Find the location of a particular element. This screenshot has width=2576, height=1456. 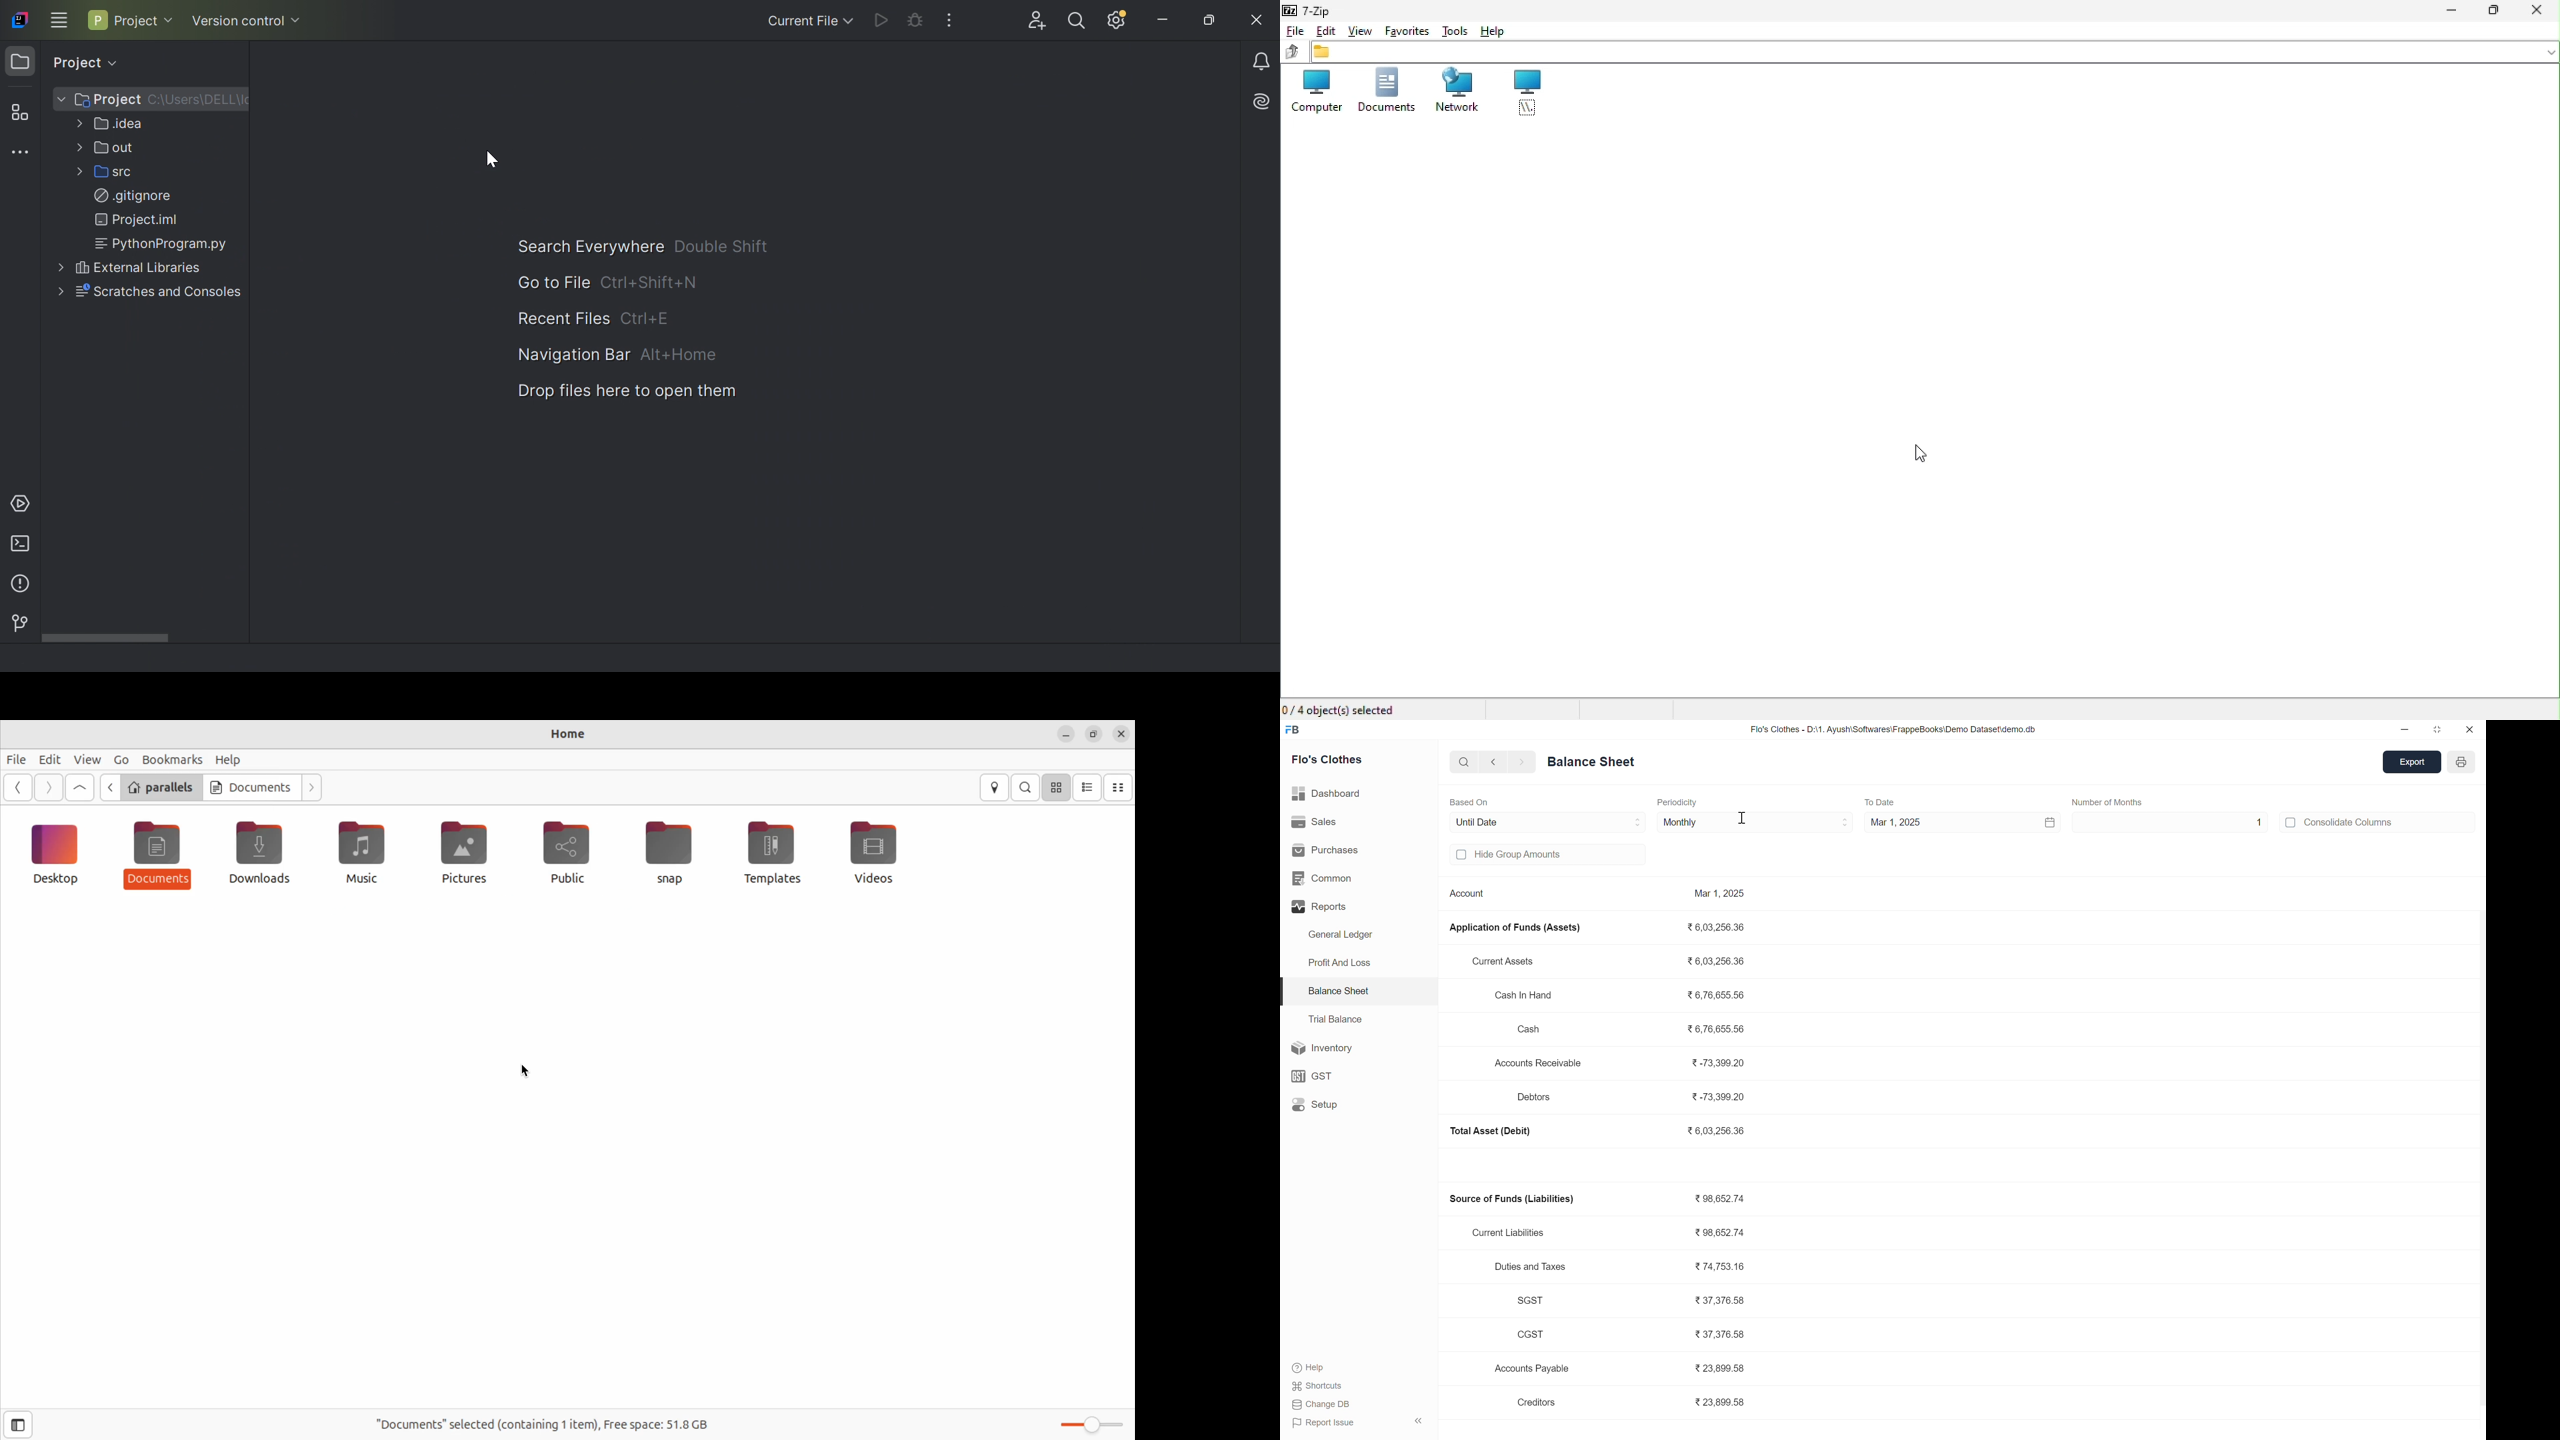

Total Asset (Debit) %6,03,256.36 is located at coordinates (1598, 1131).